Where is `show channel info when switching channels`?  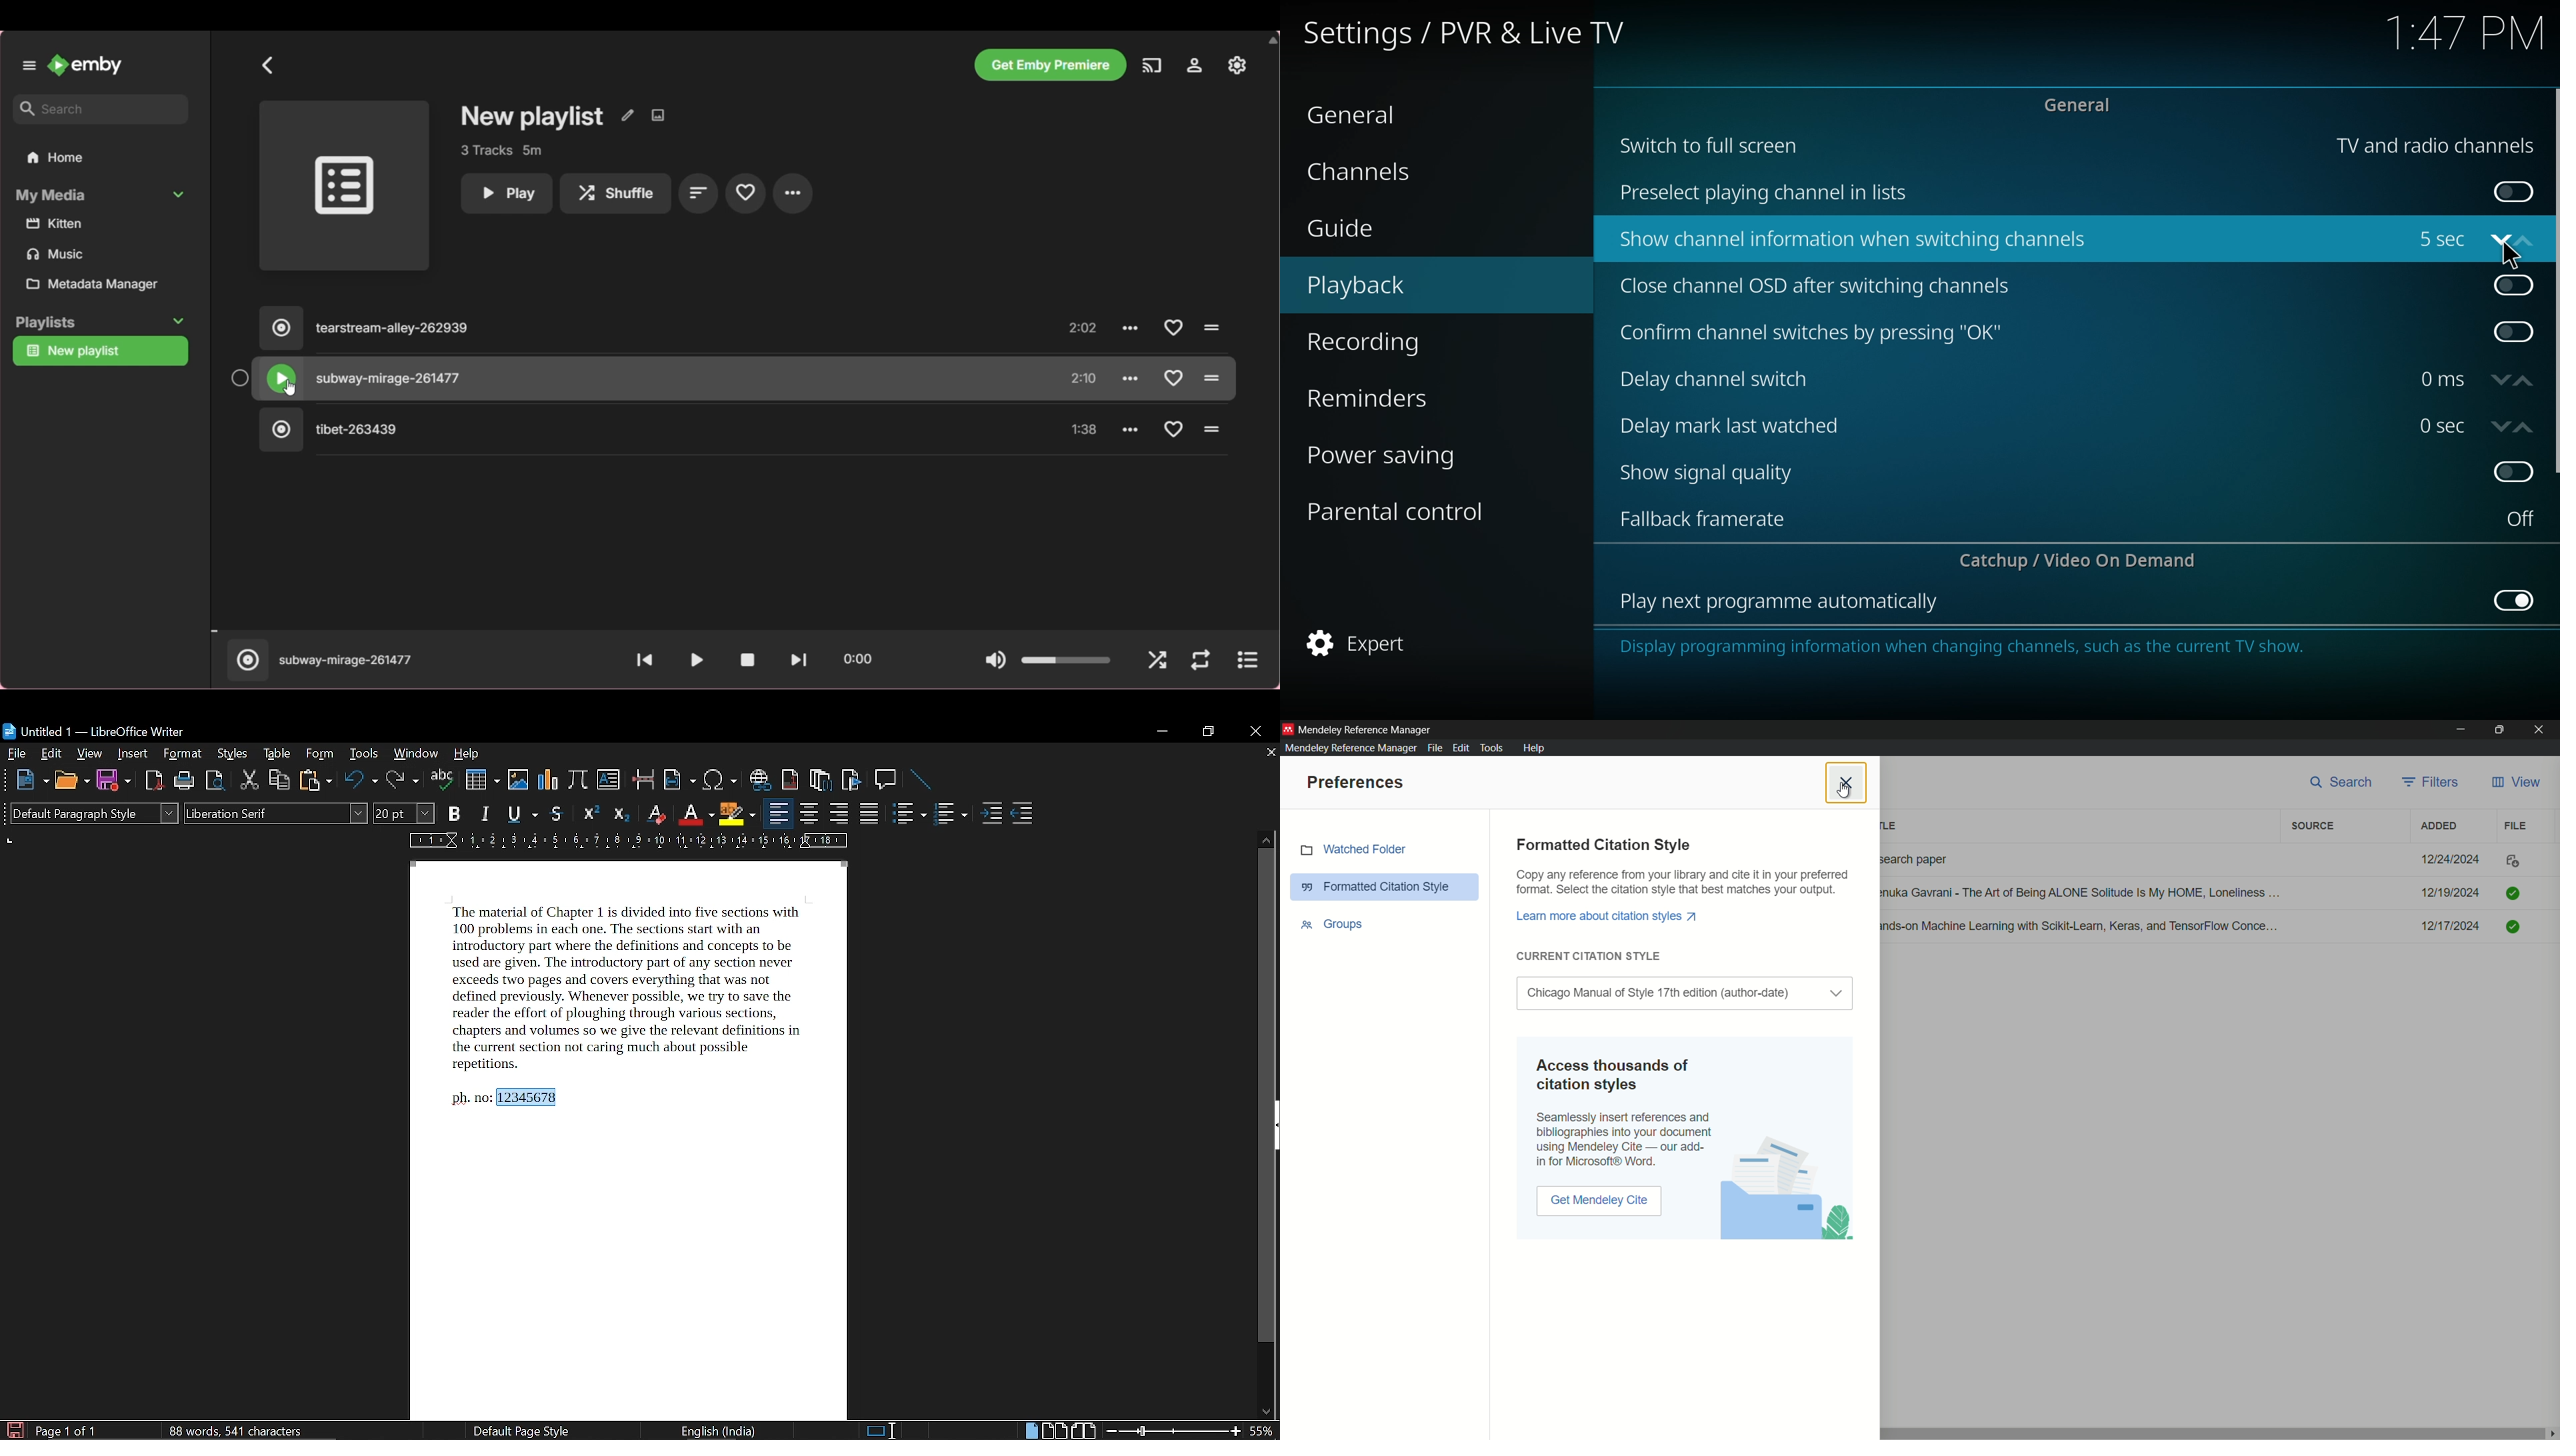
show channel info when switching channels is located at coordinates (1856, 240).